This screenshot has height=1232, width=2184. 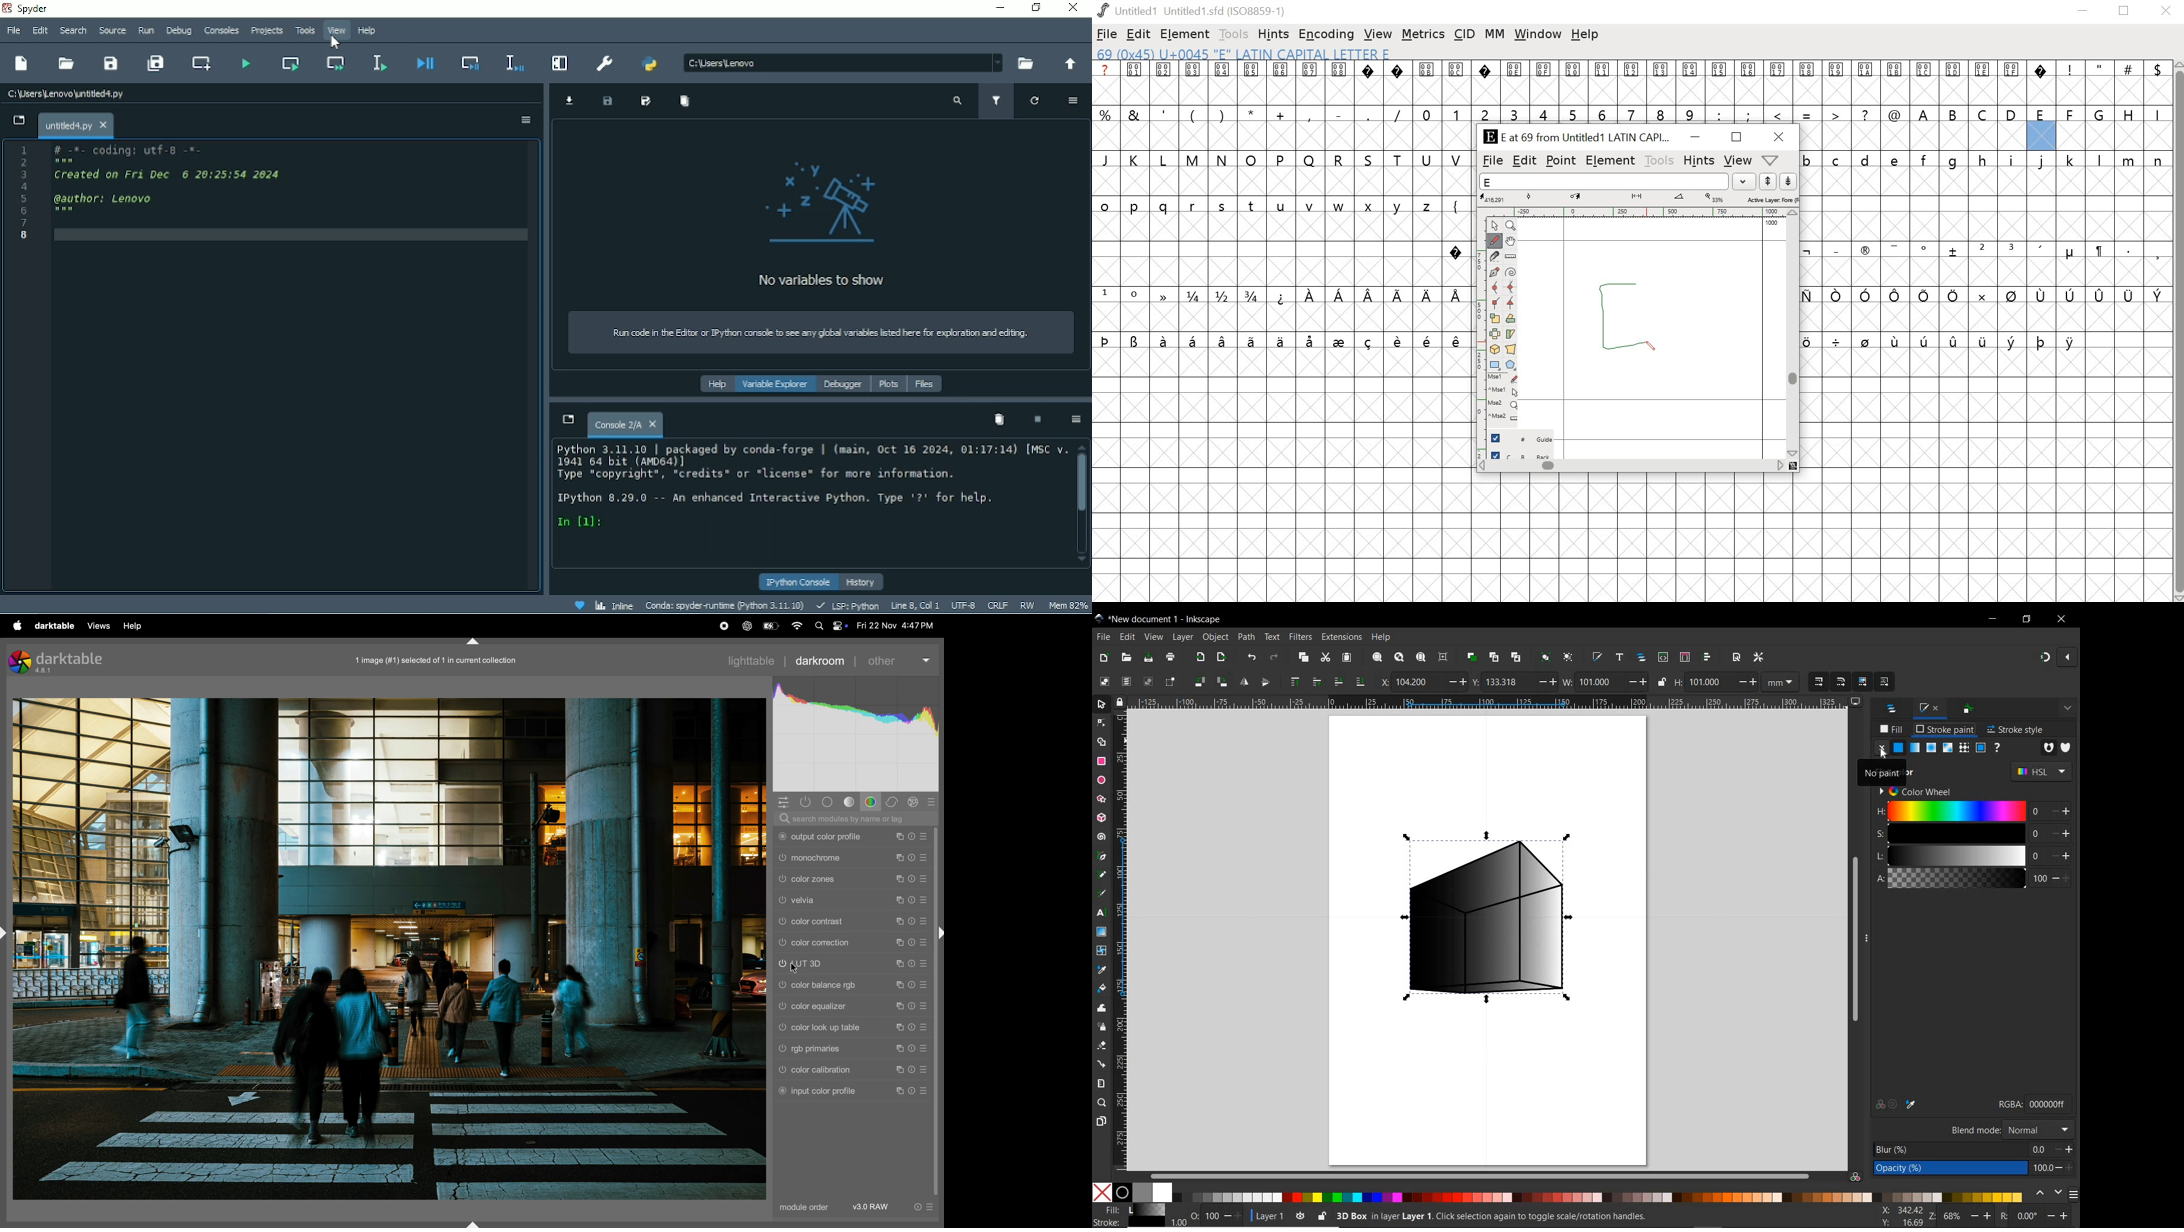 I want to click on Run, so click(x=147, y=30).